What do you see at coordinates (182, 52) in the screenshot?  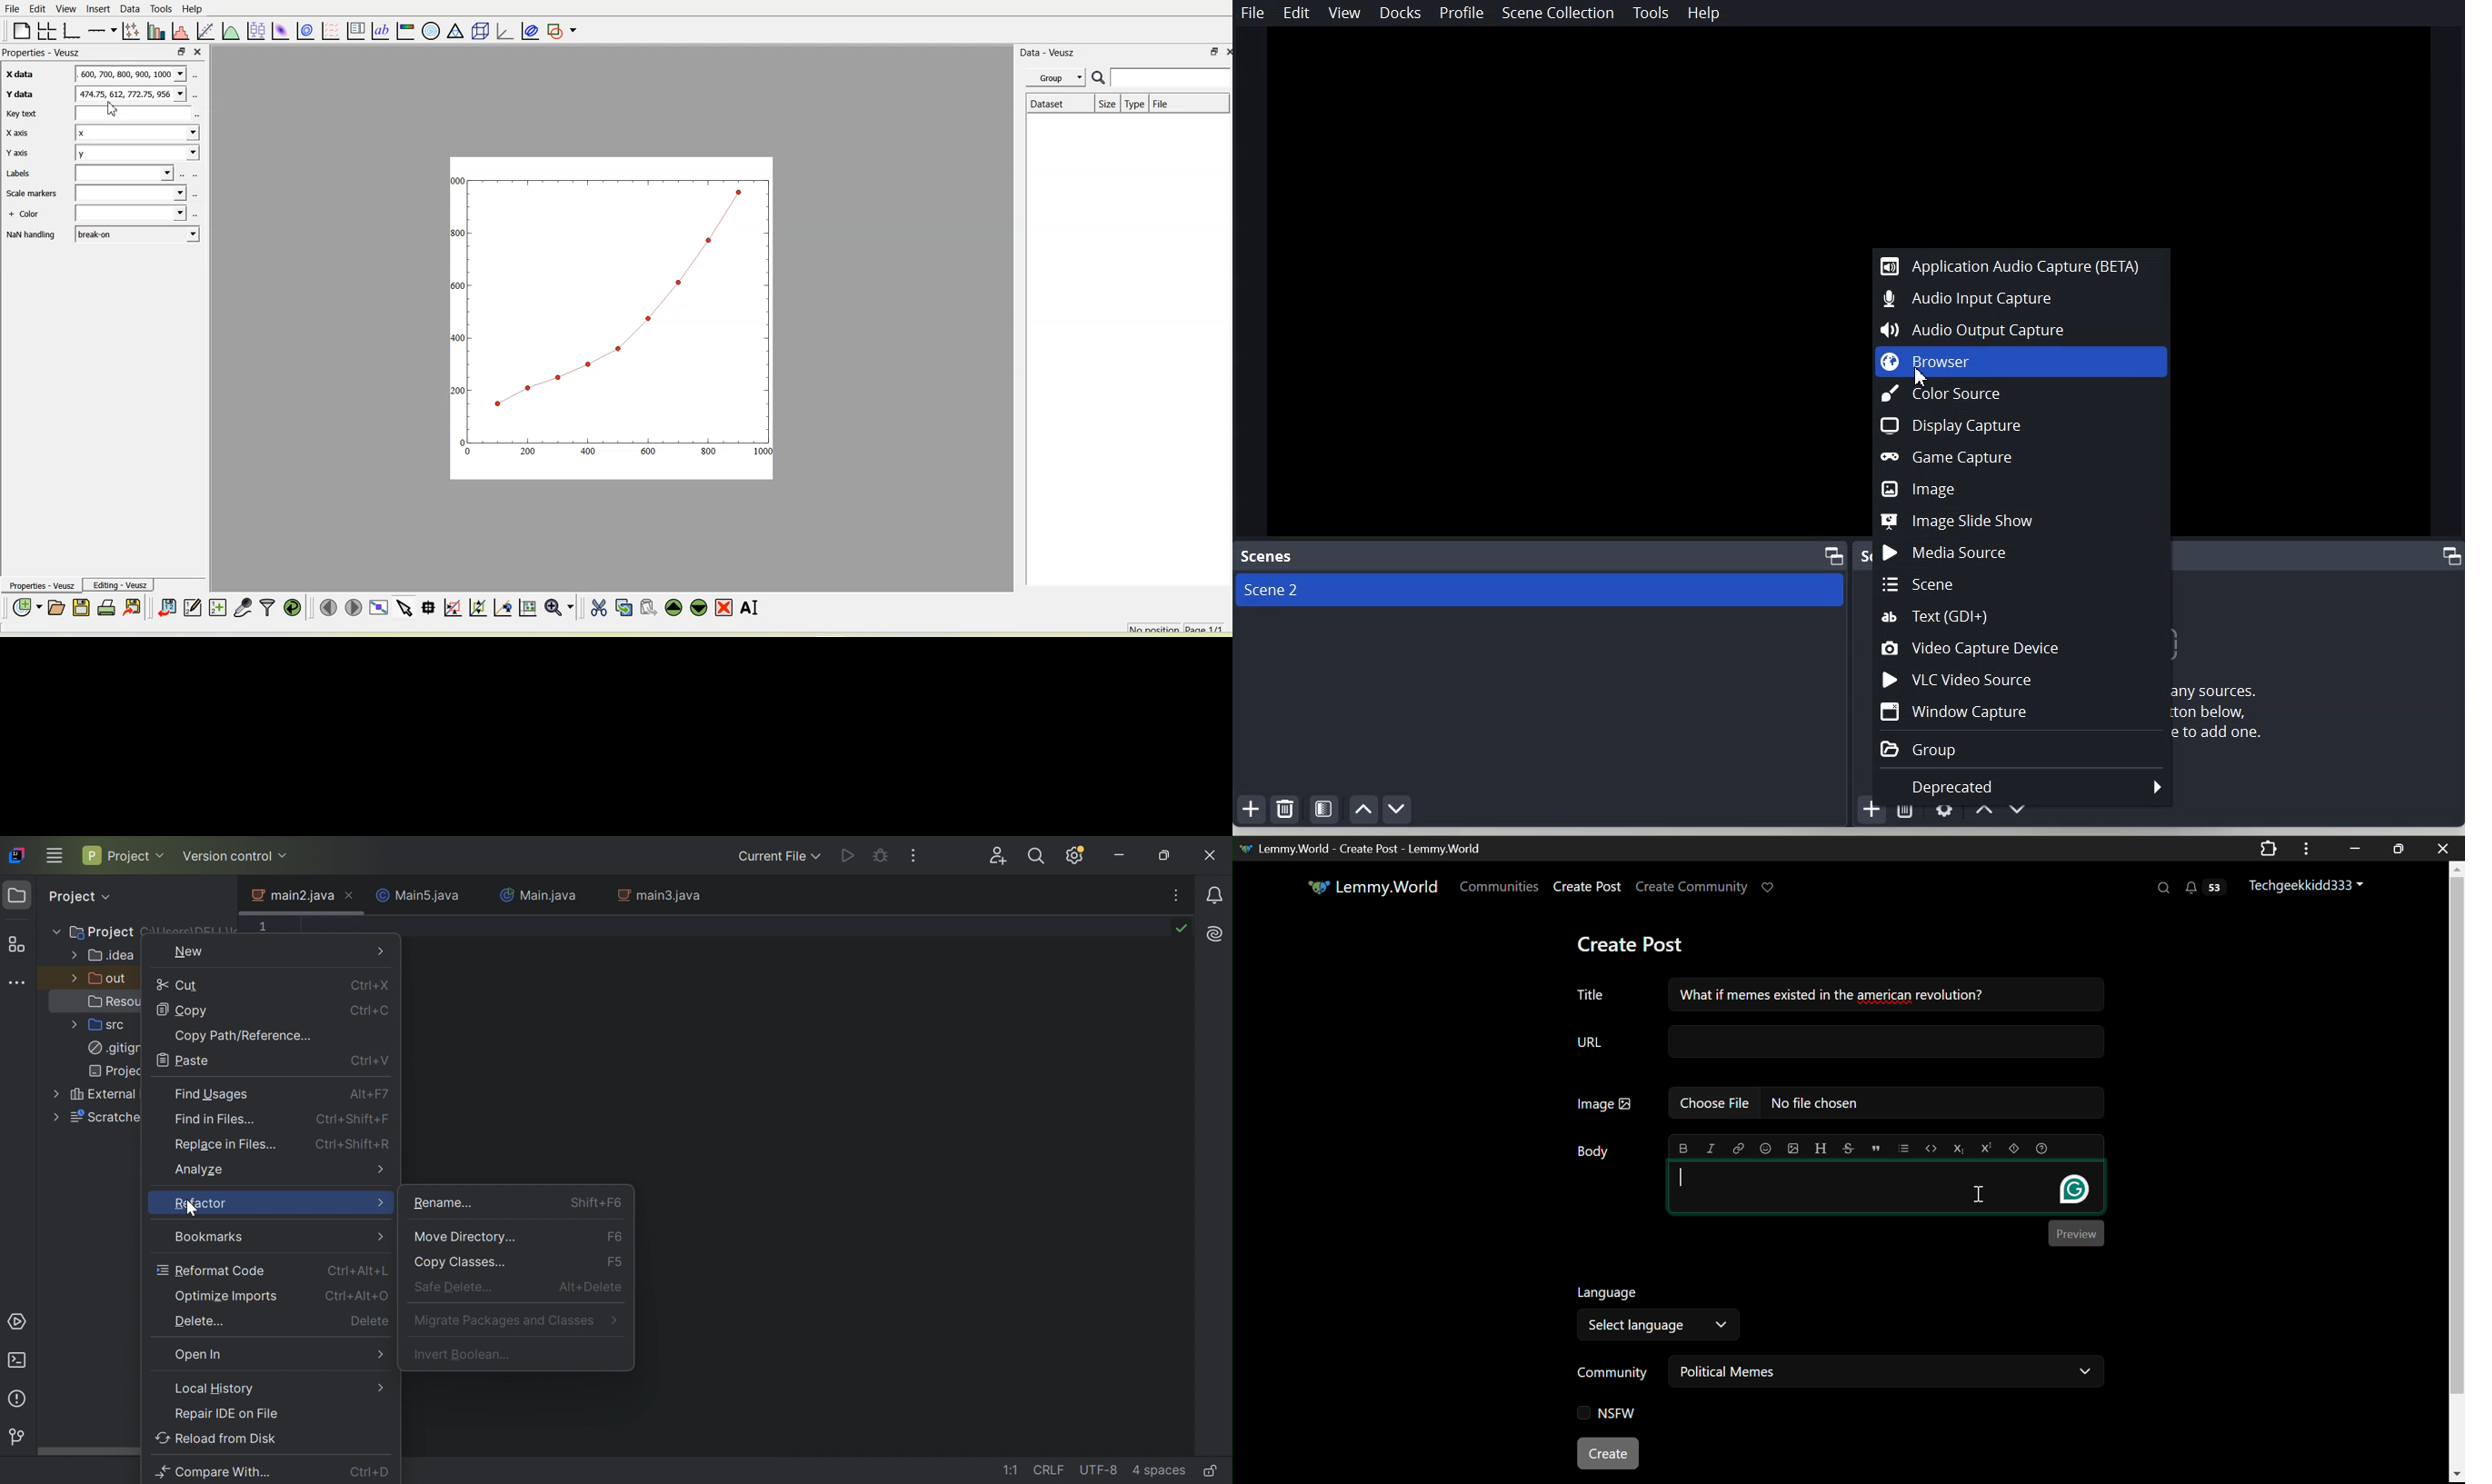 I see `float panel` at bounding box center [182, 52].